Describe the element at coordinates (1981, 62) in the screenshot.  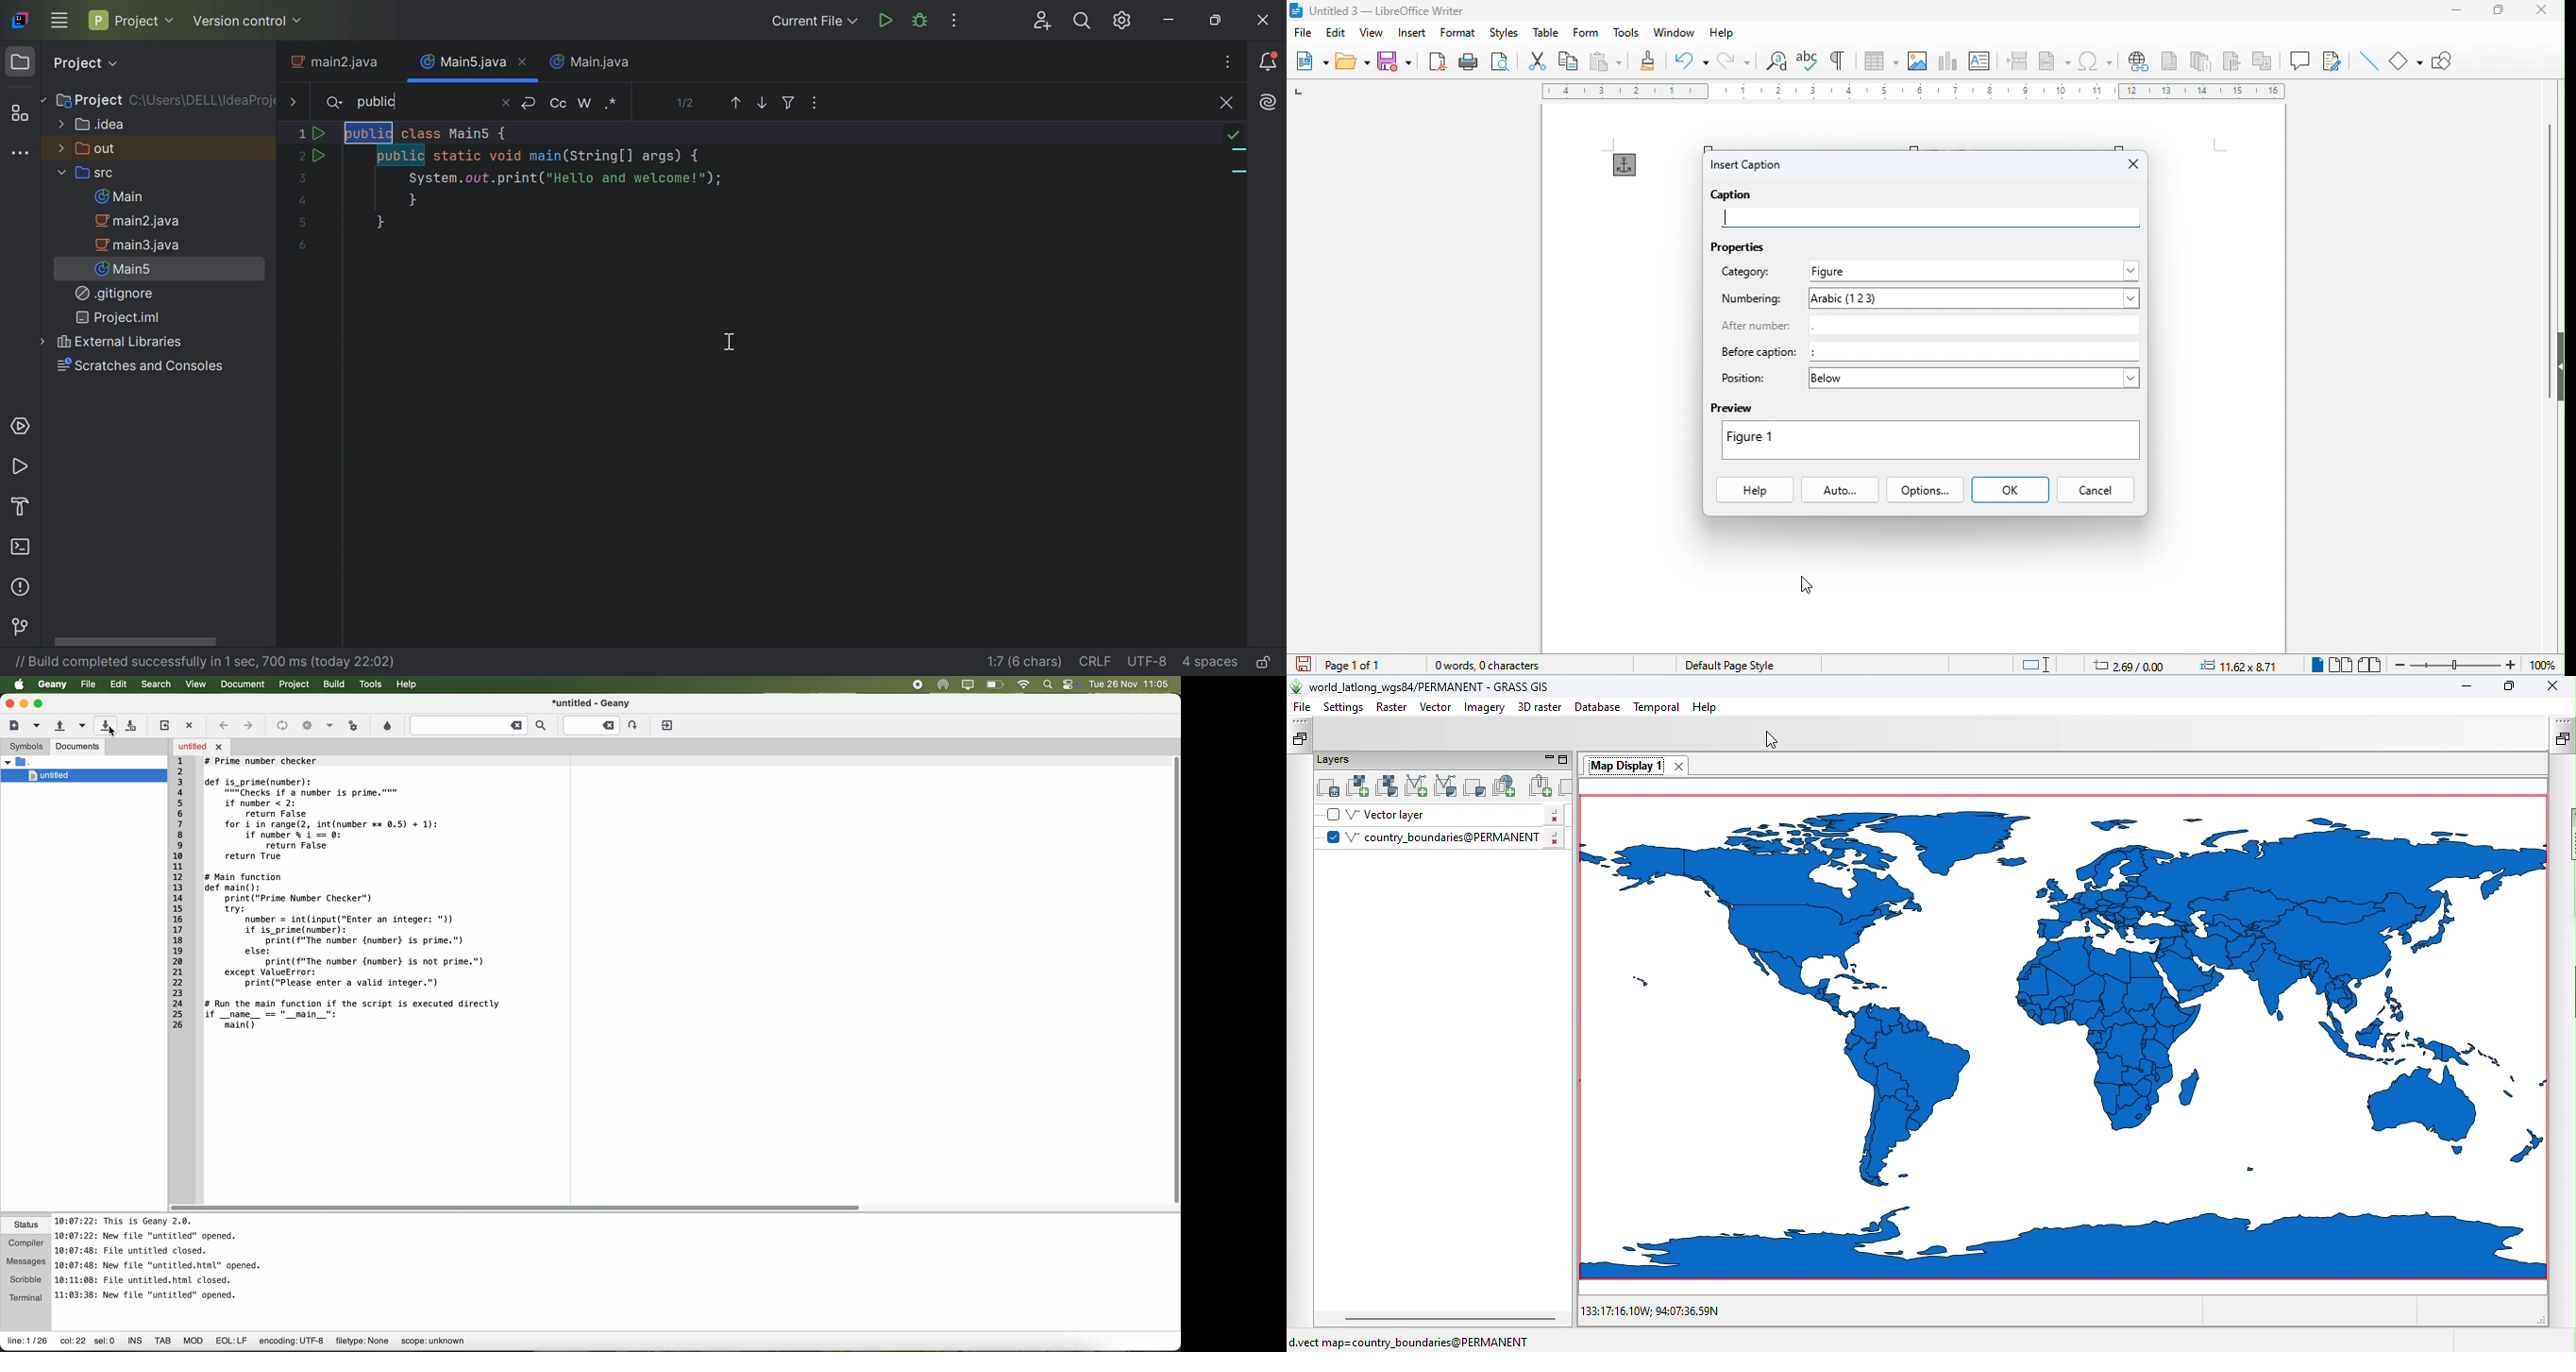
I see `insert text box` at that location.